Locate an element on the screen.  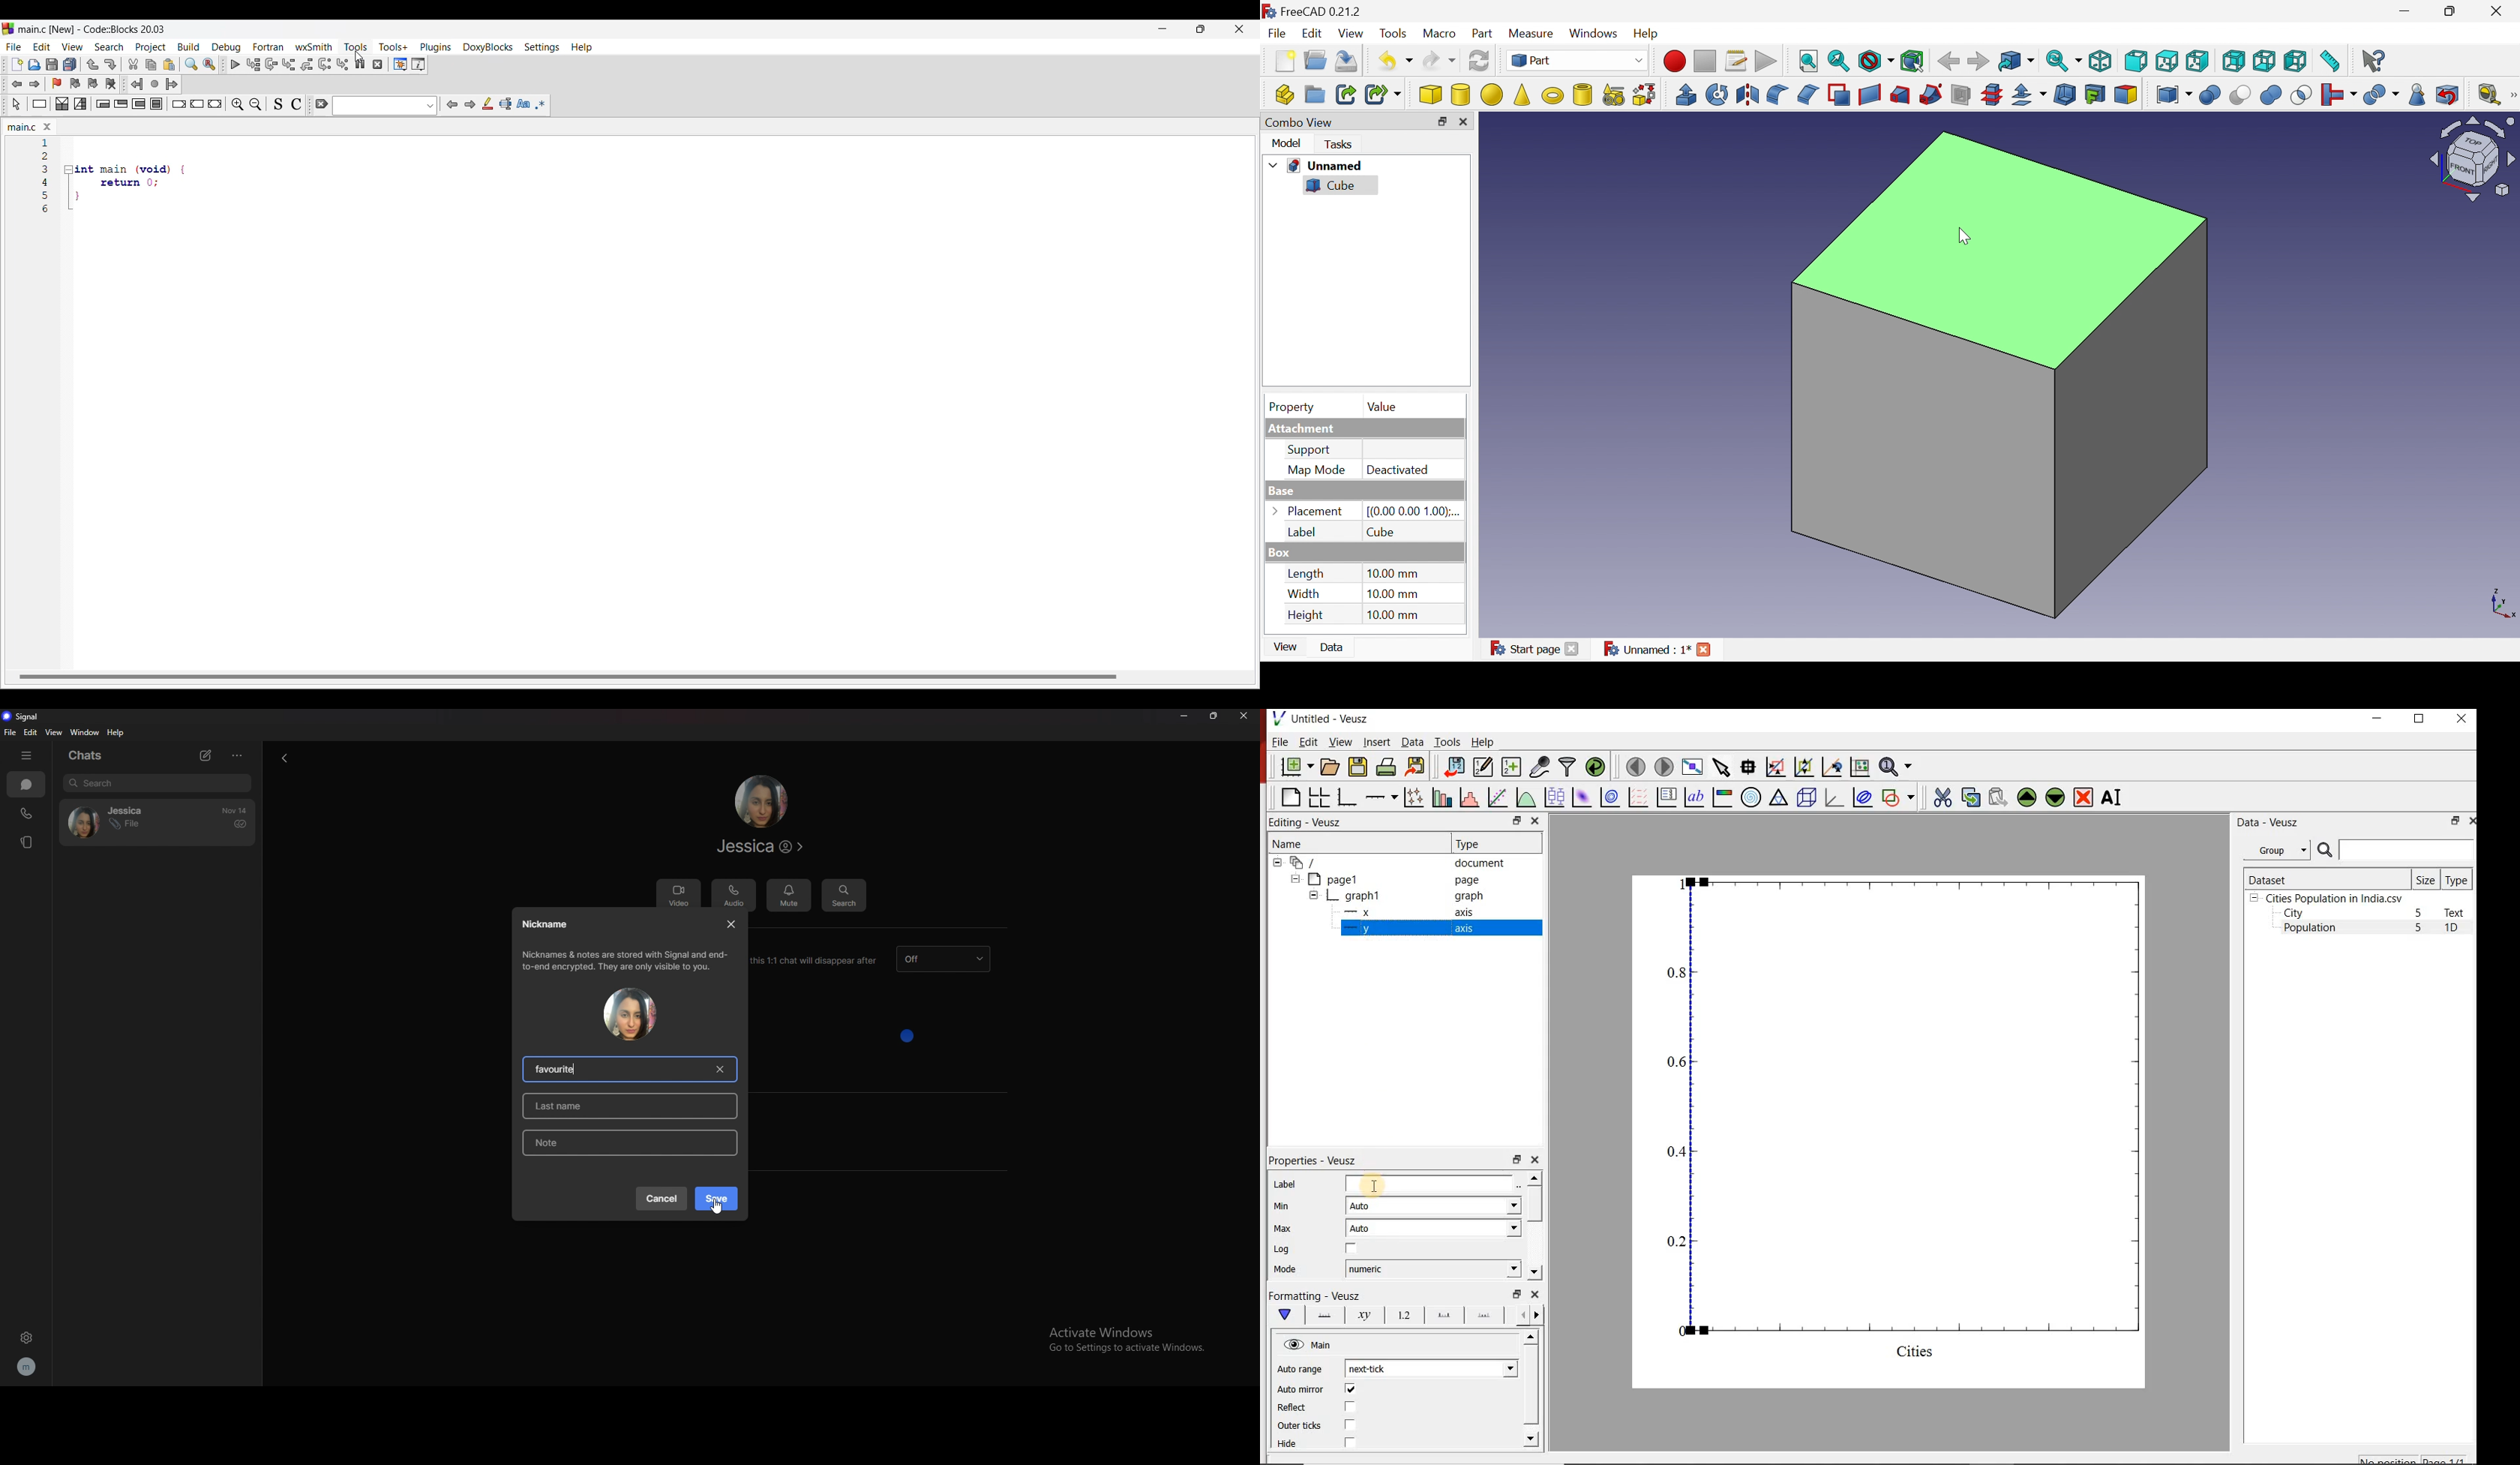
fit a function to data is located at coordinates (1497, 797).